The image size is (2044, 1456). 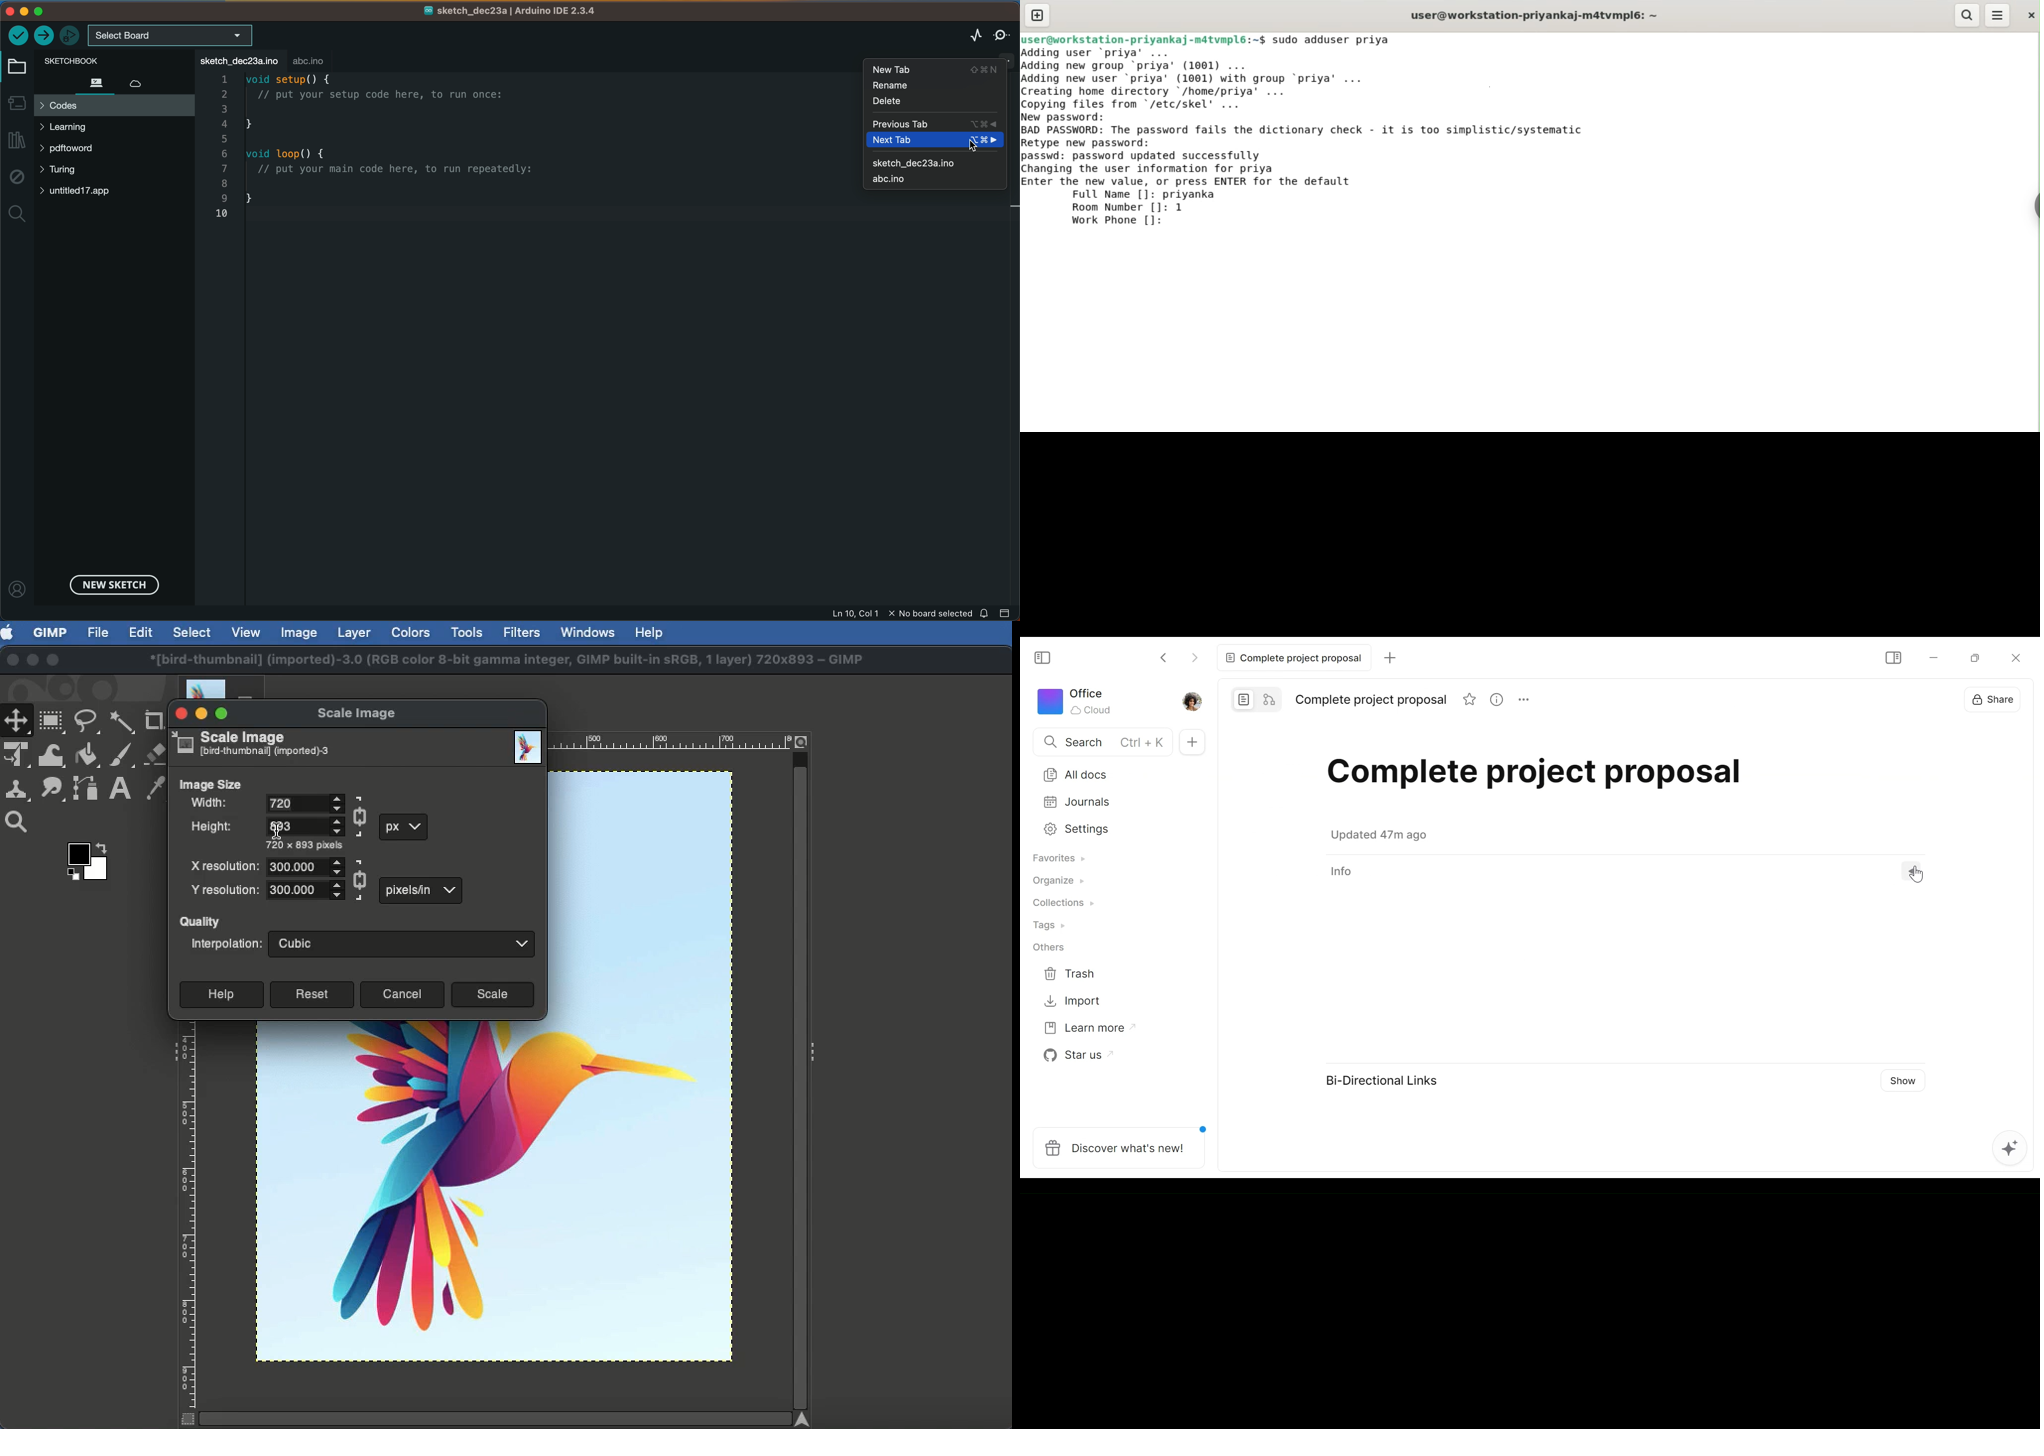 I want to click on Image, so click(x=525, y=743).